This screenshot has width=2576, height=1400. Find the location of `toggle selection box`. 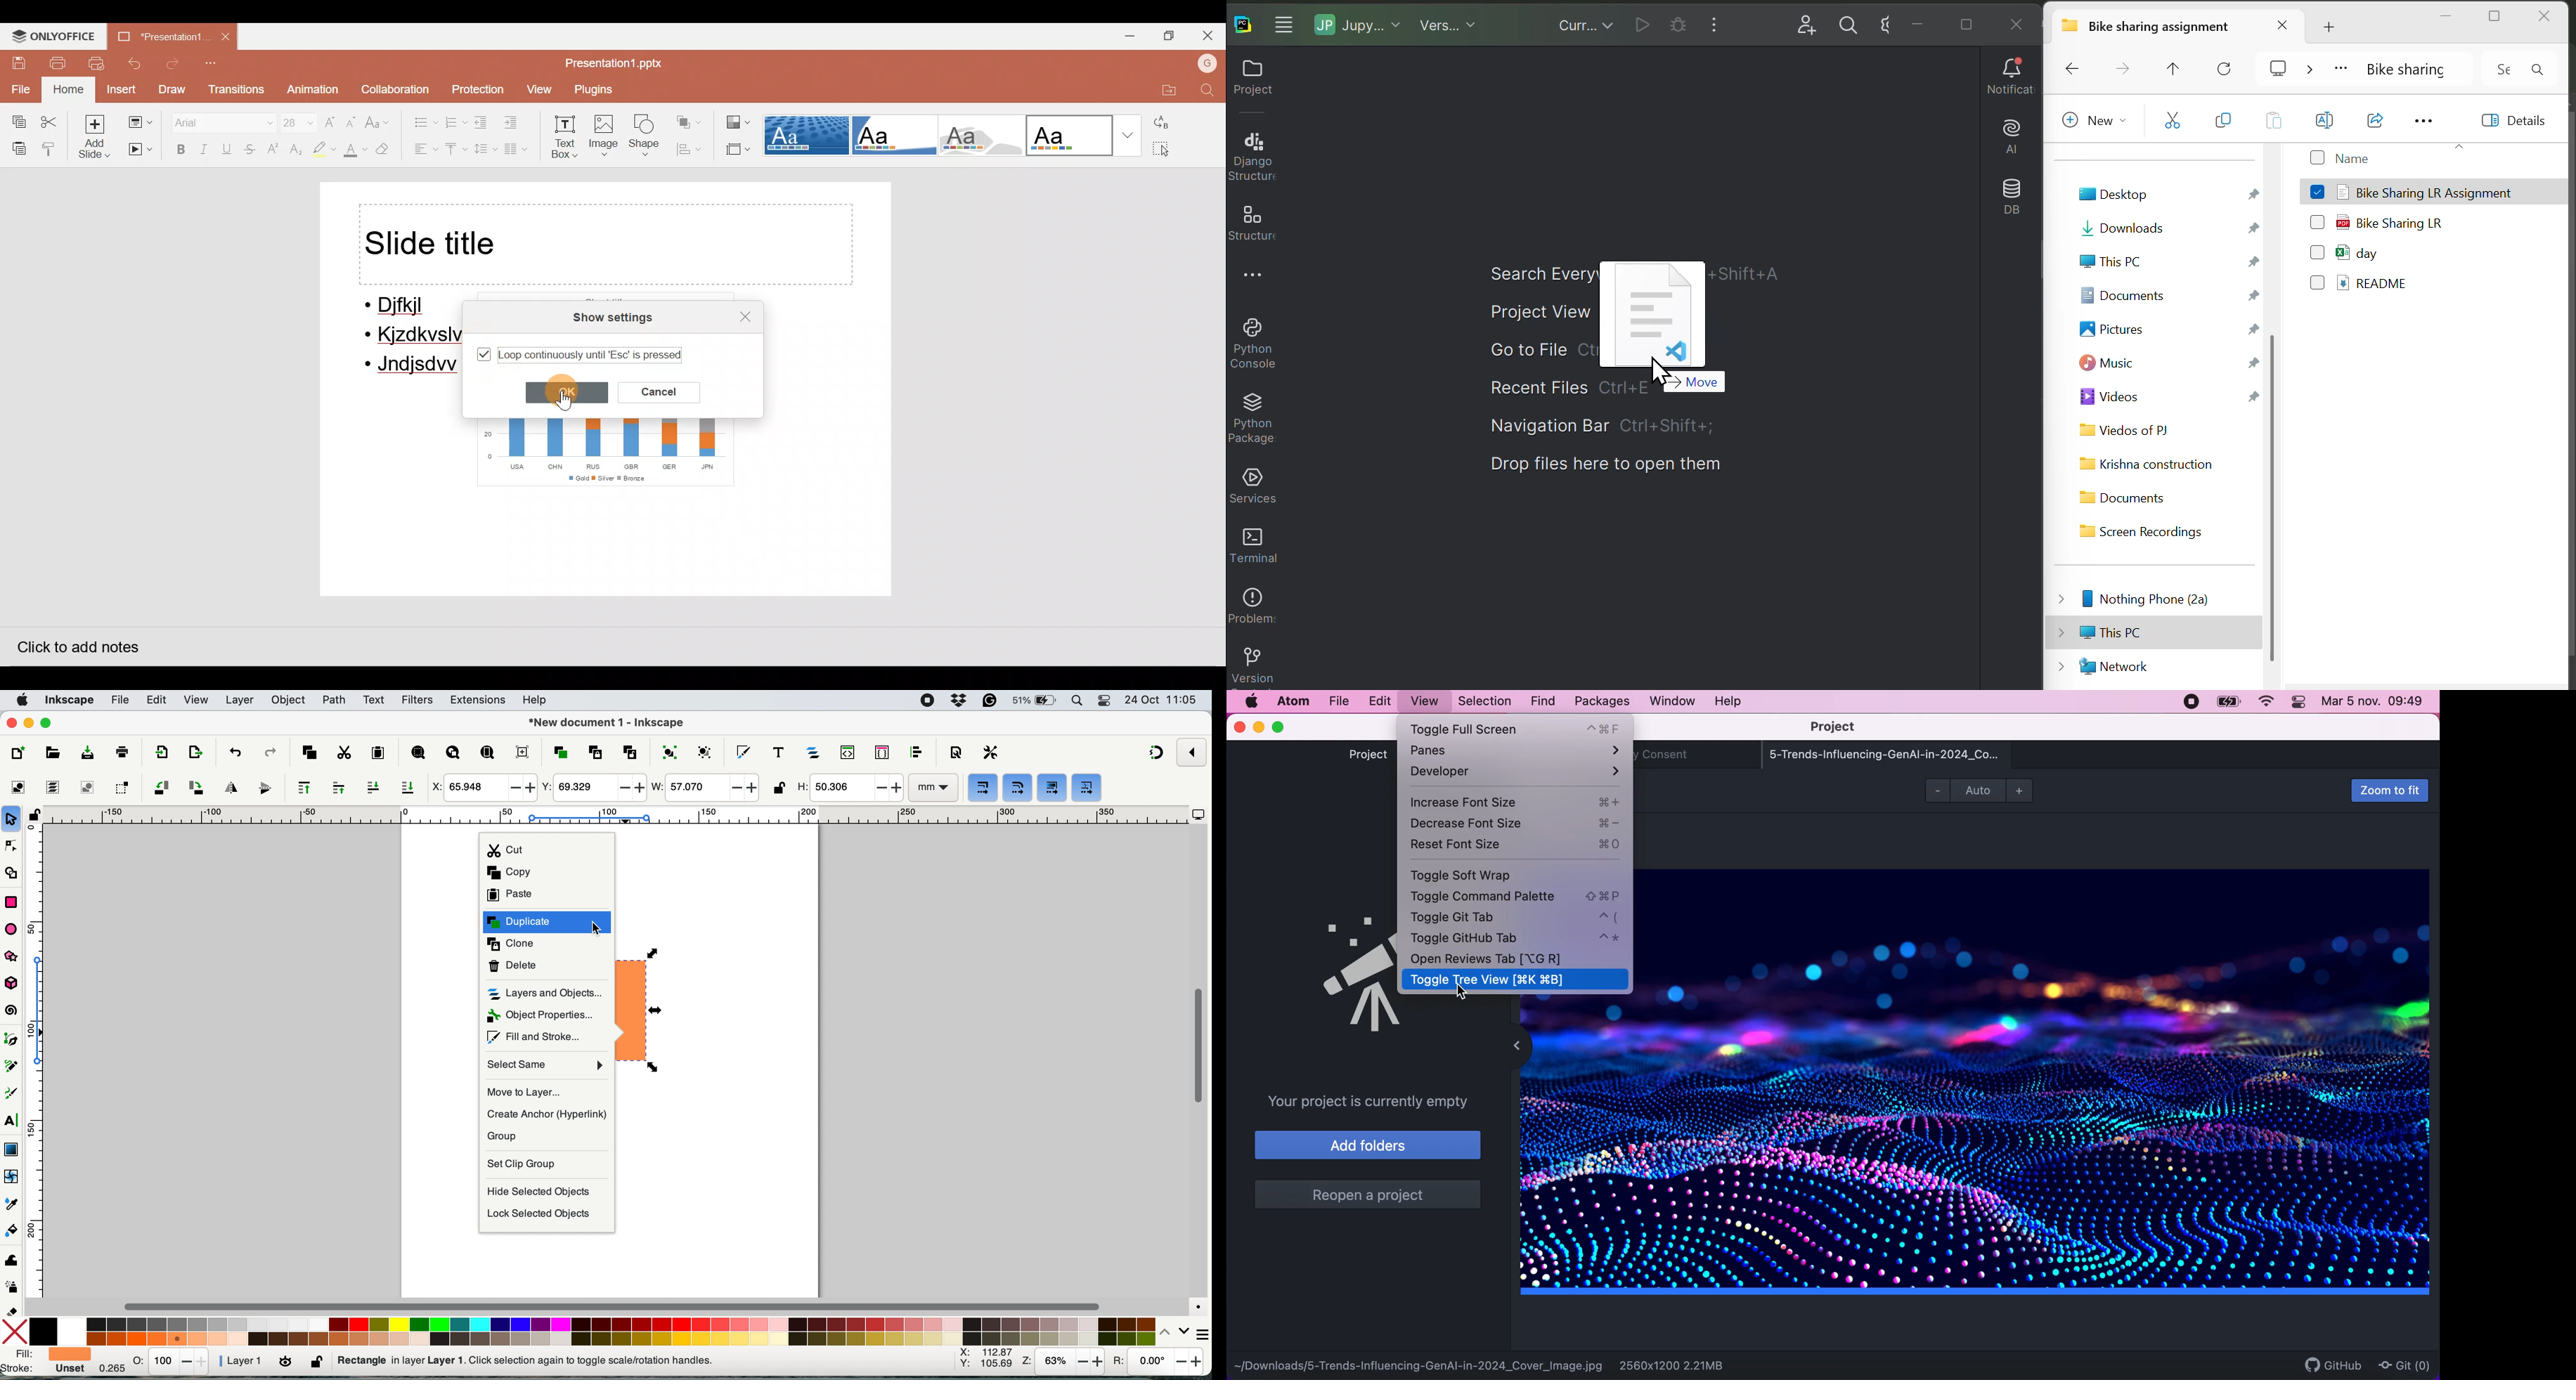

toggle selection box is located at coordinates (122, 787).